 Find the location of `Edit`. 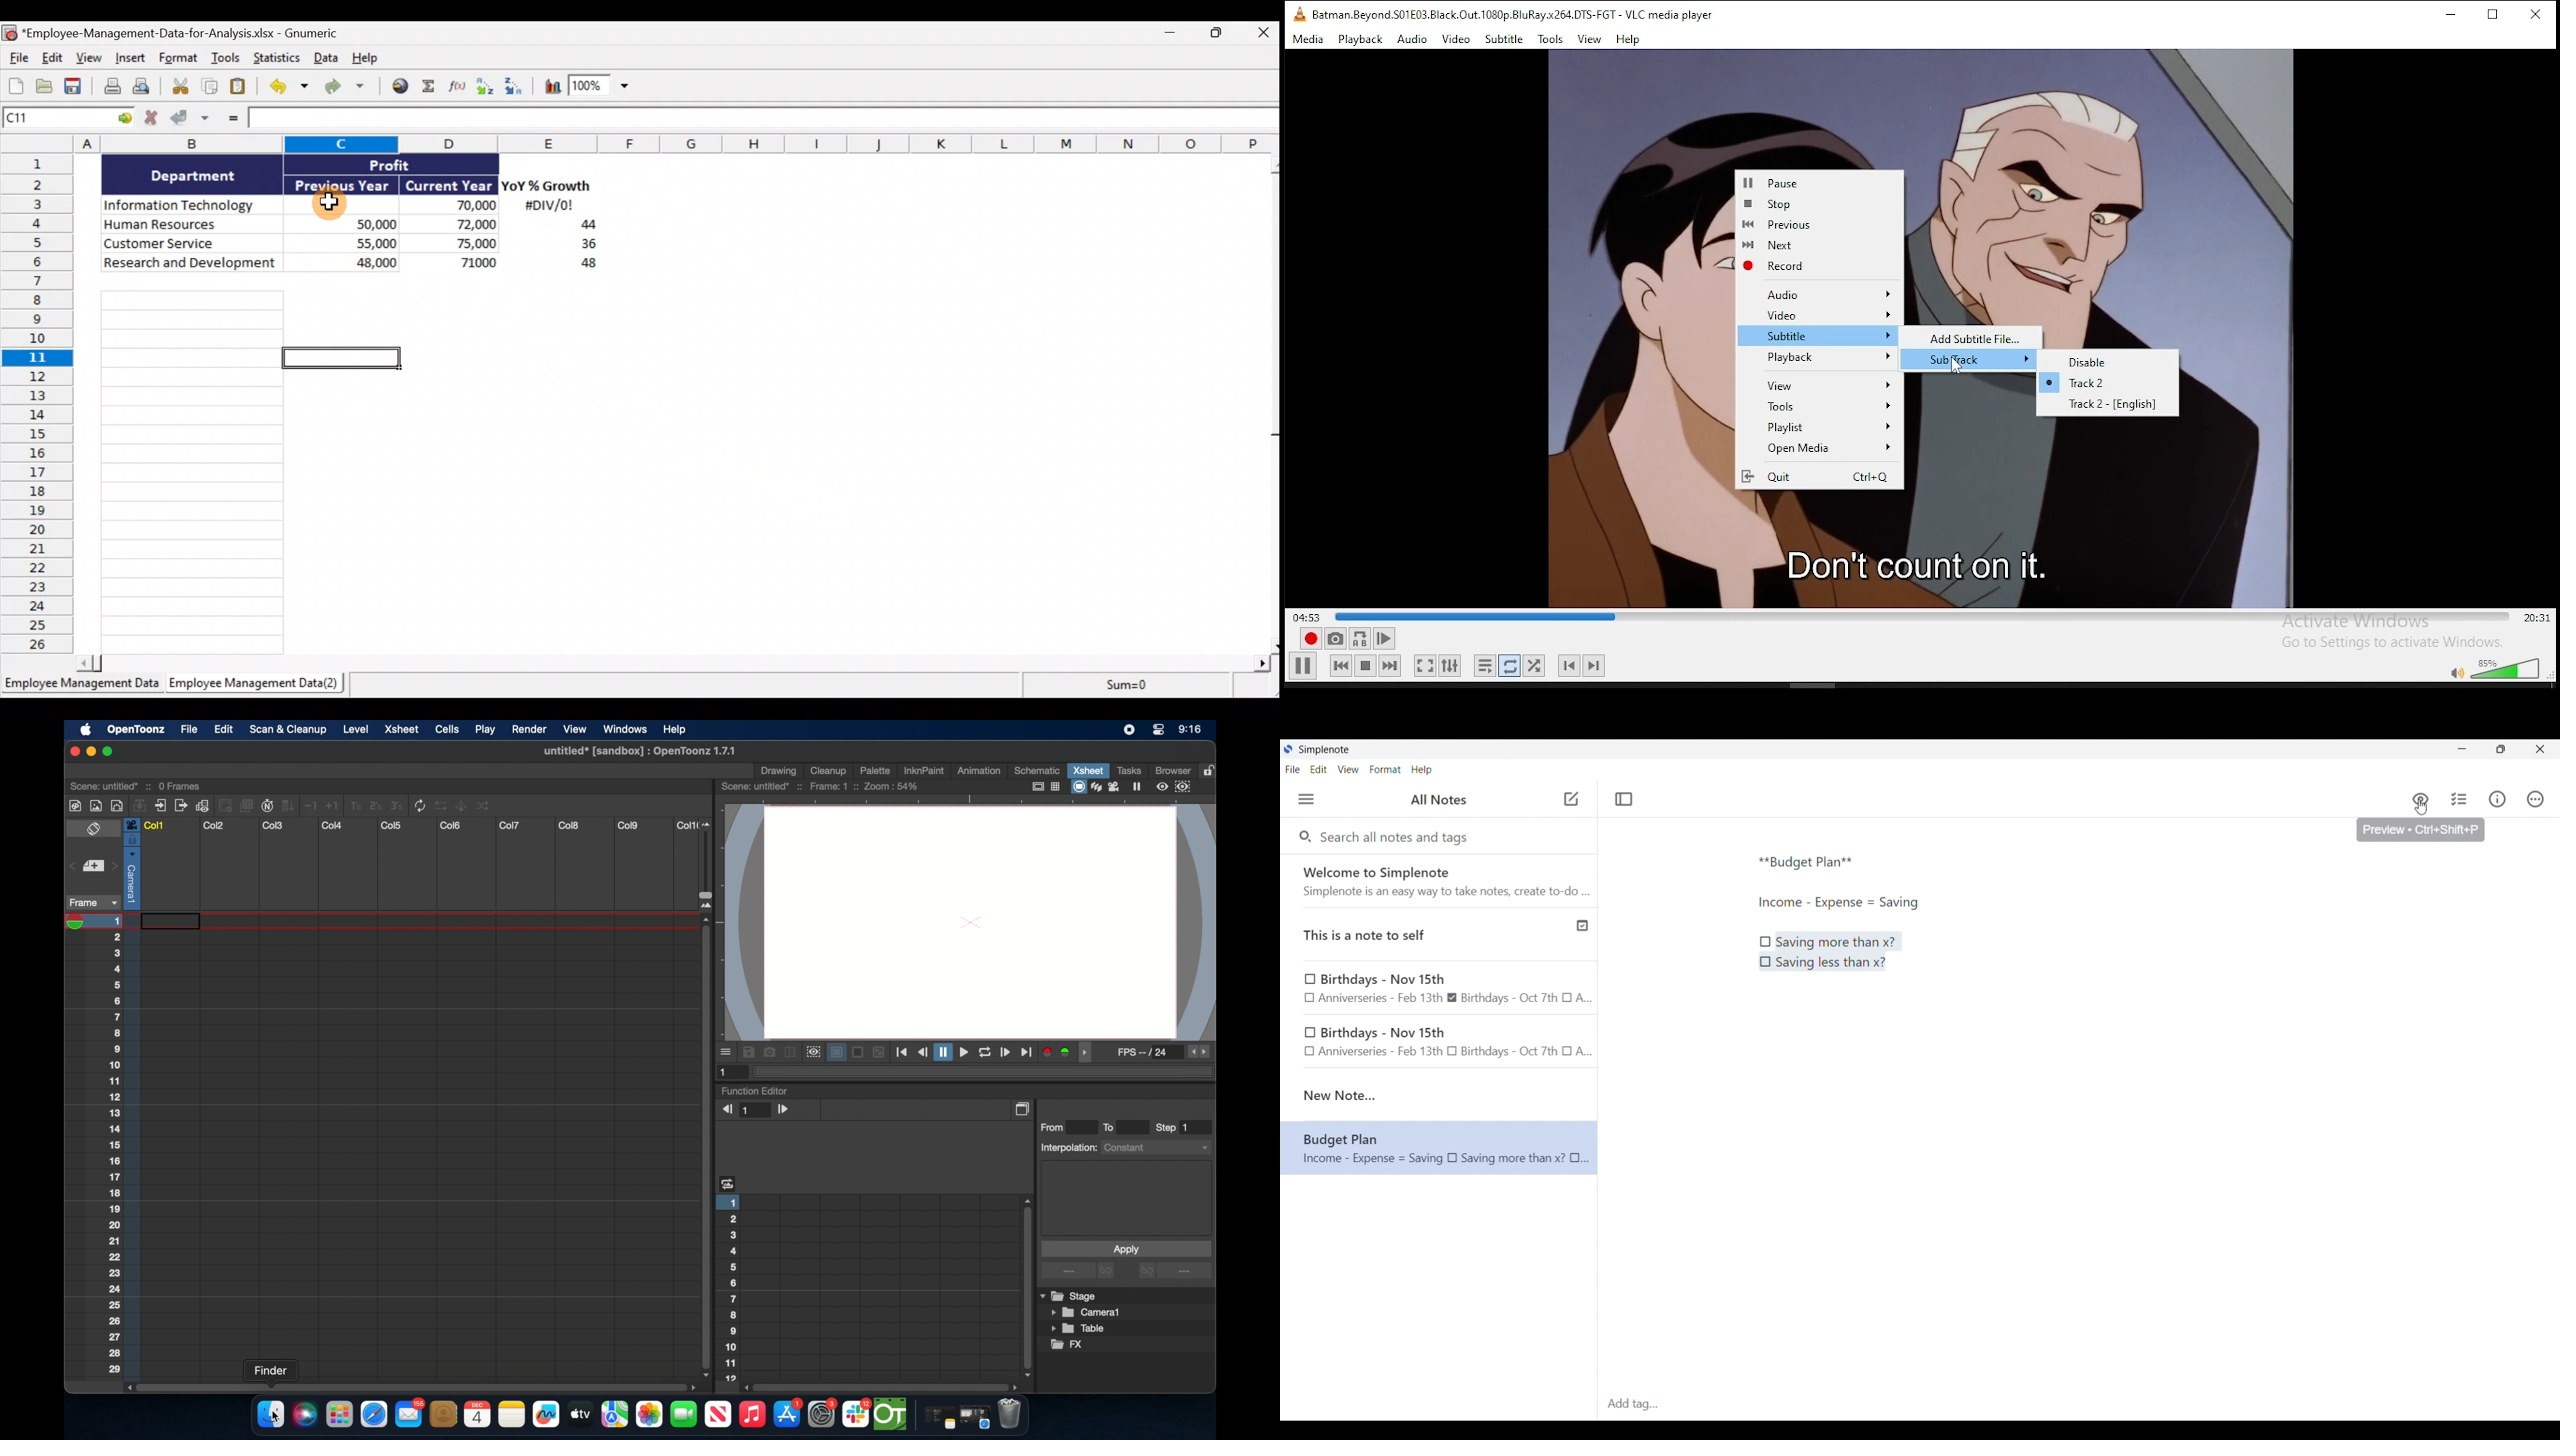

Edit is located at coordinates (51, 59).